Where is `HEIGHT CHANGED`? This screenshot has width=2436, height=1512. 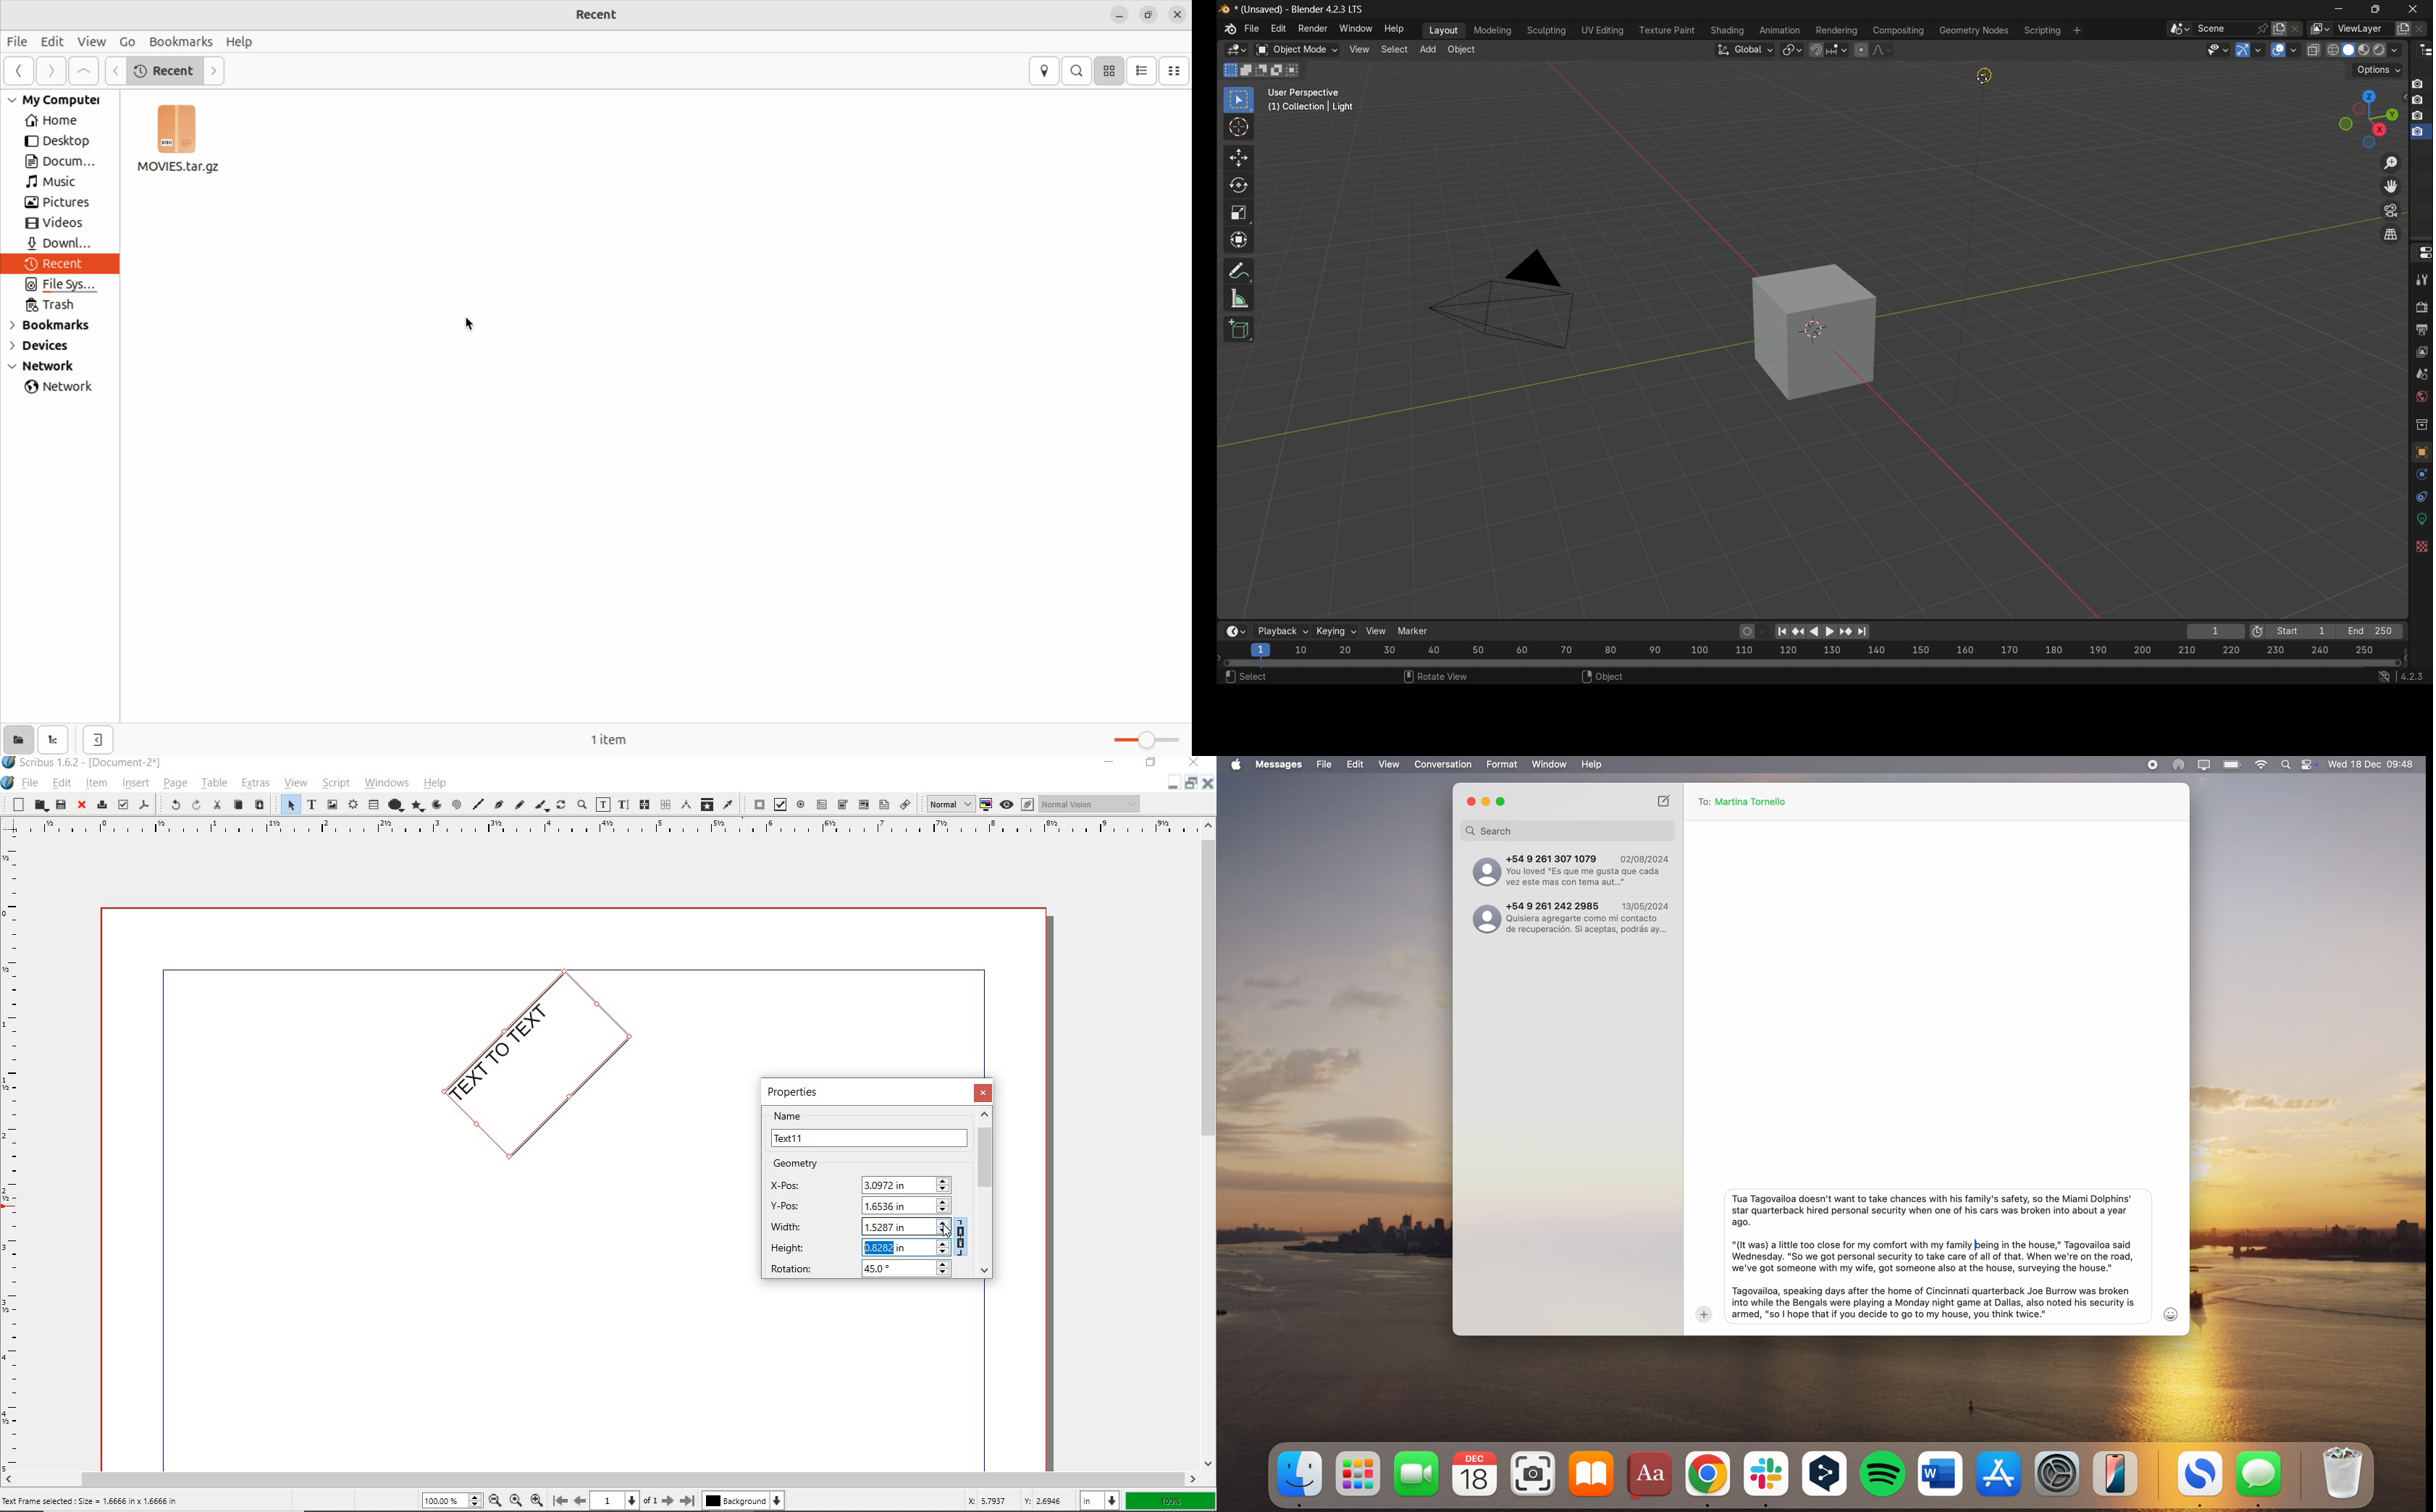
HEIGHT CHANGED is located at coordinates (944, 1250).